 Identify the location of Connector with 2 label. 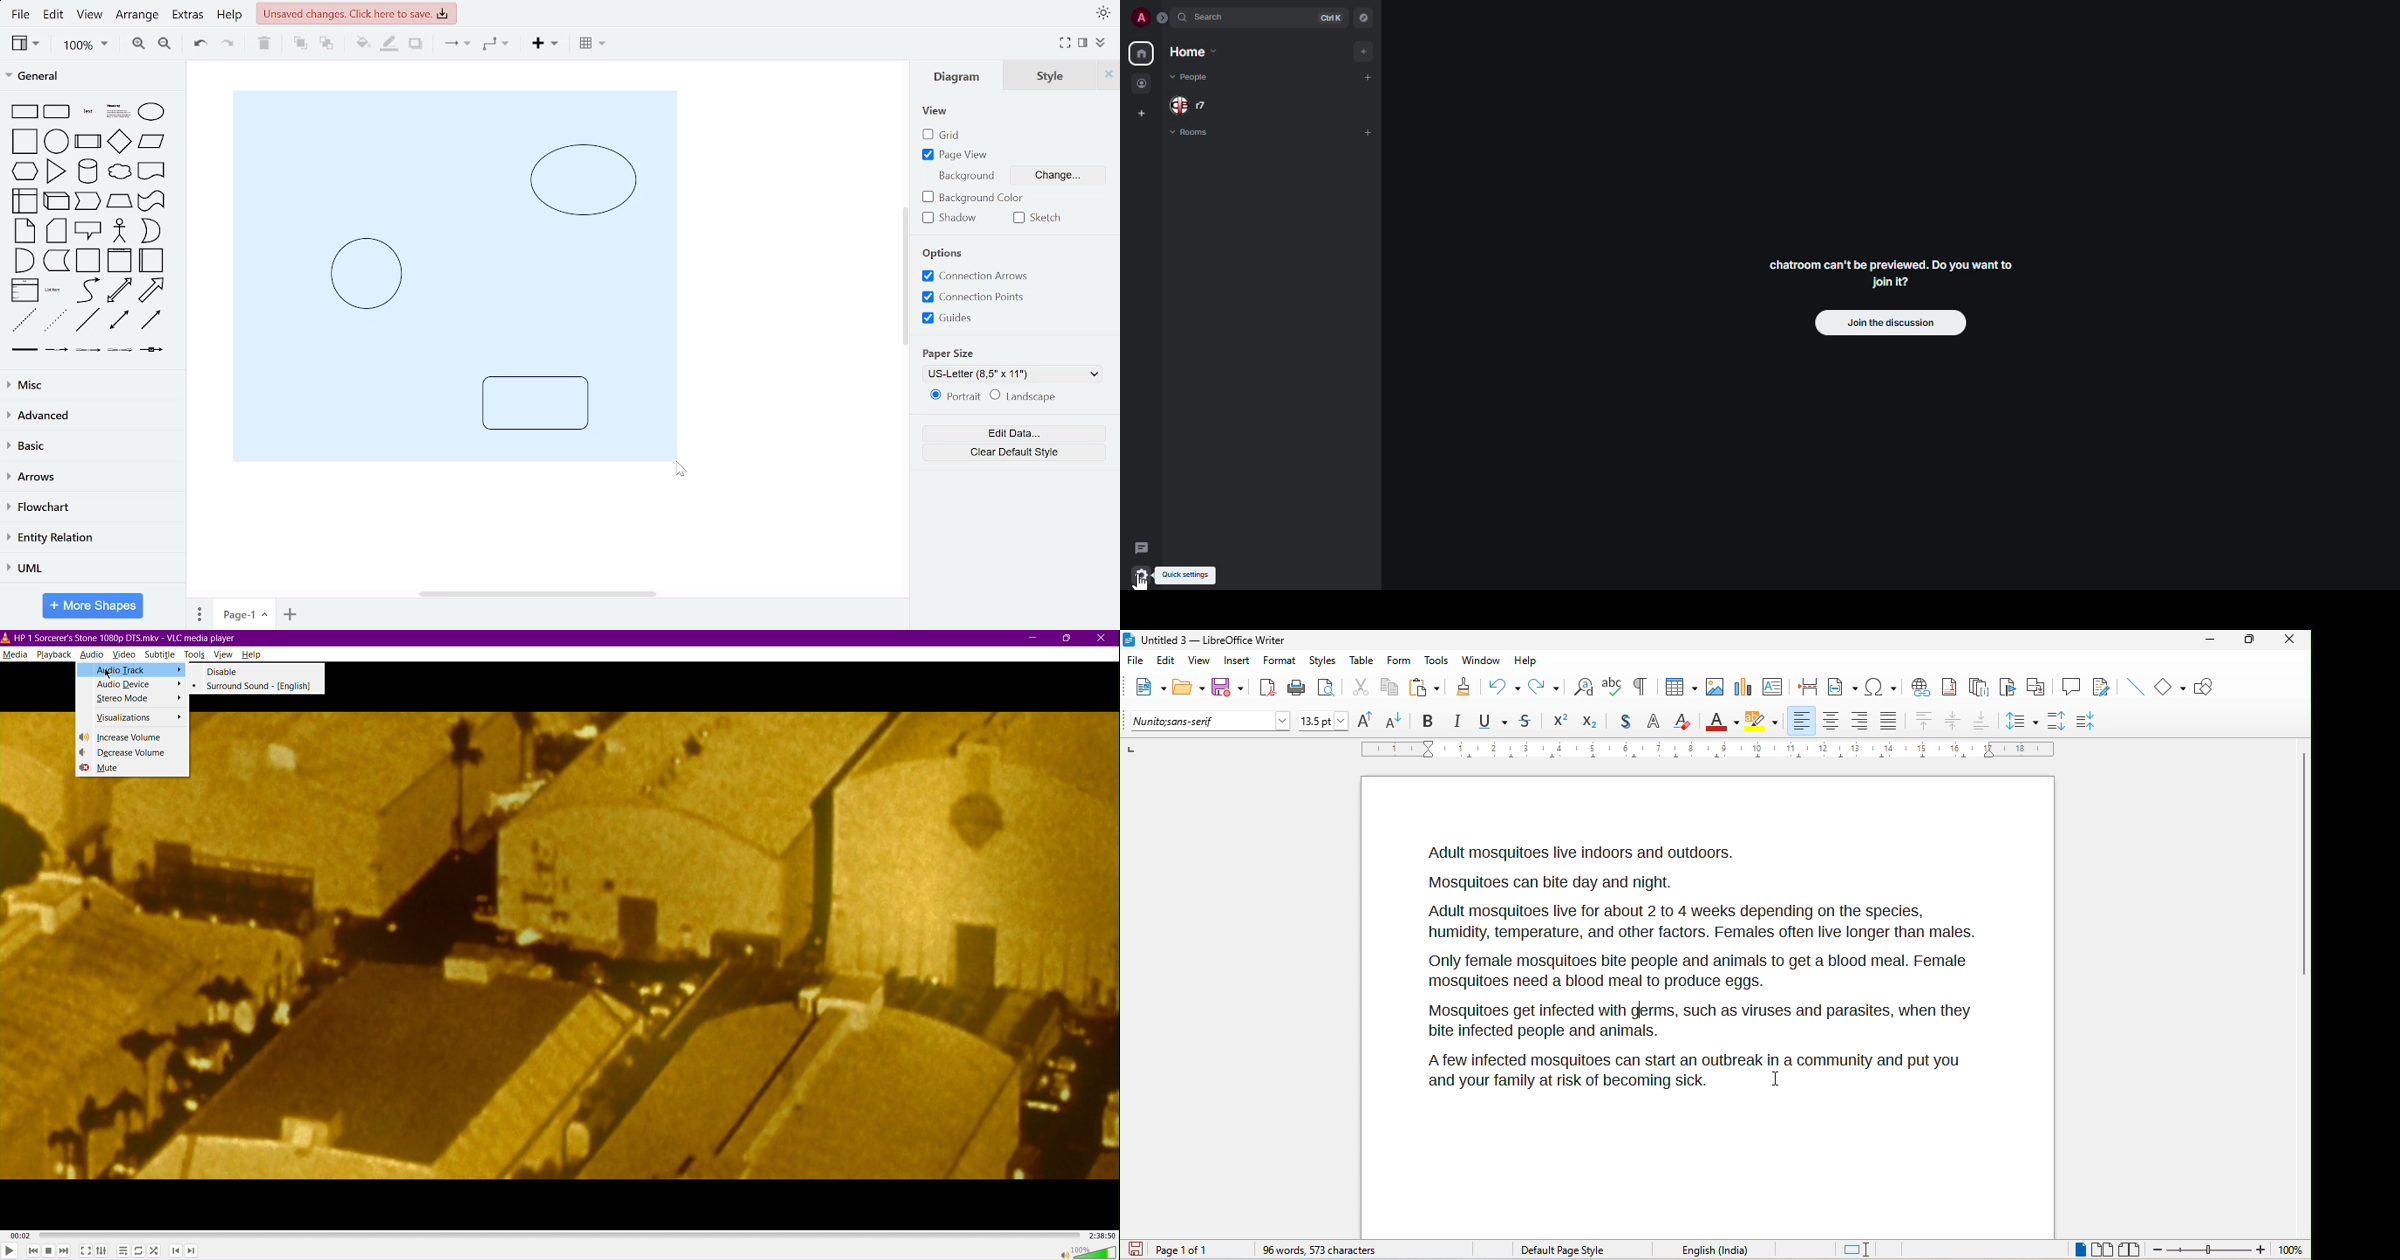
(88, 354).